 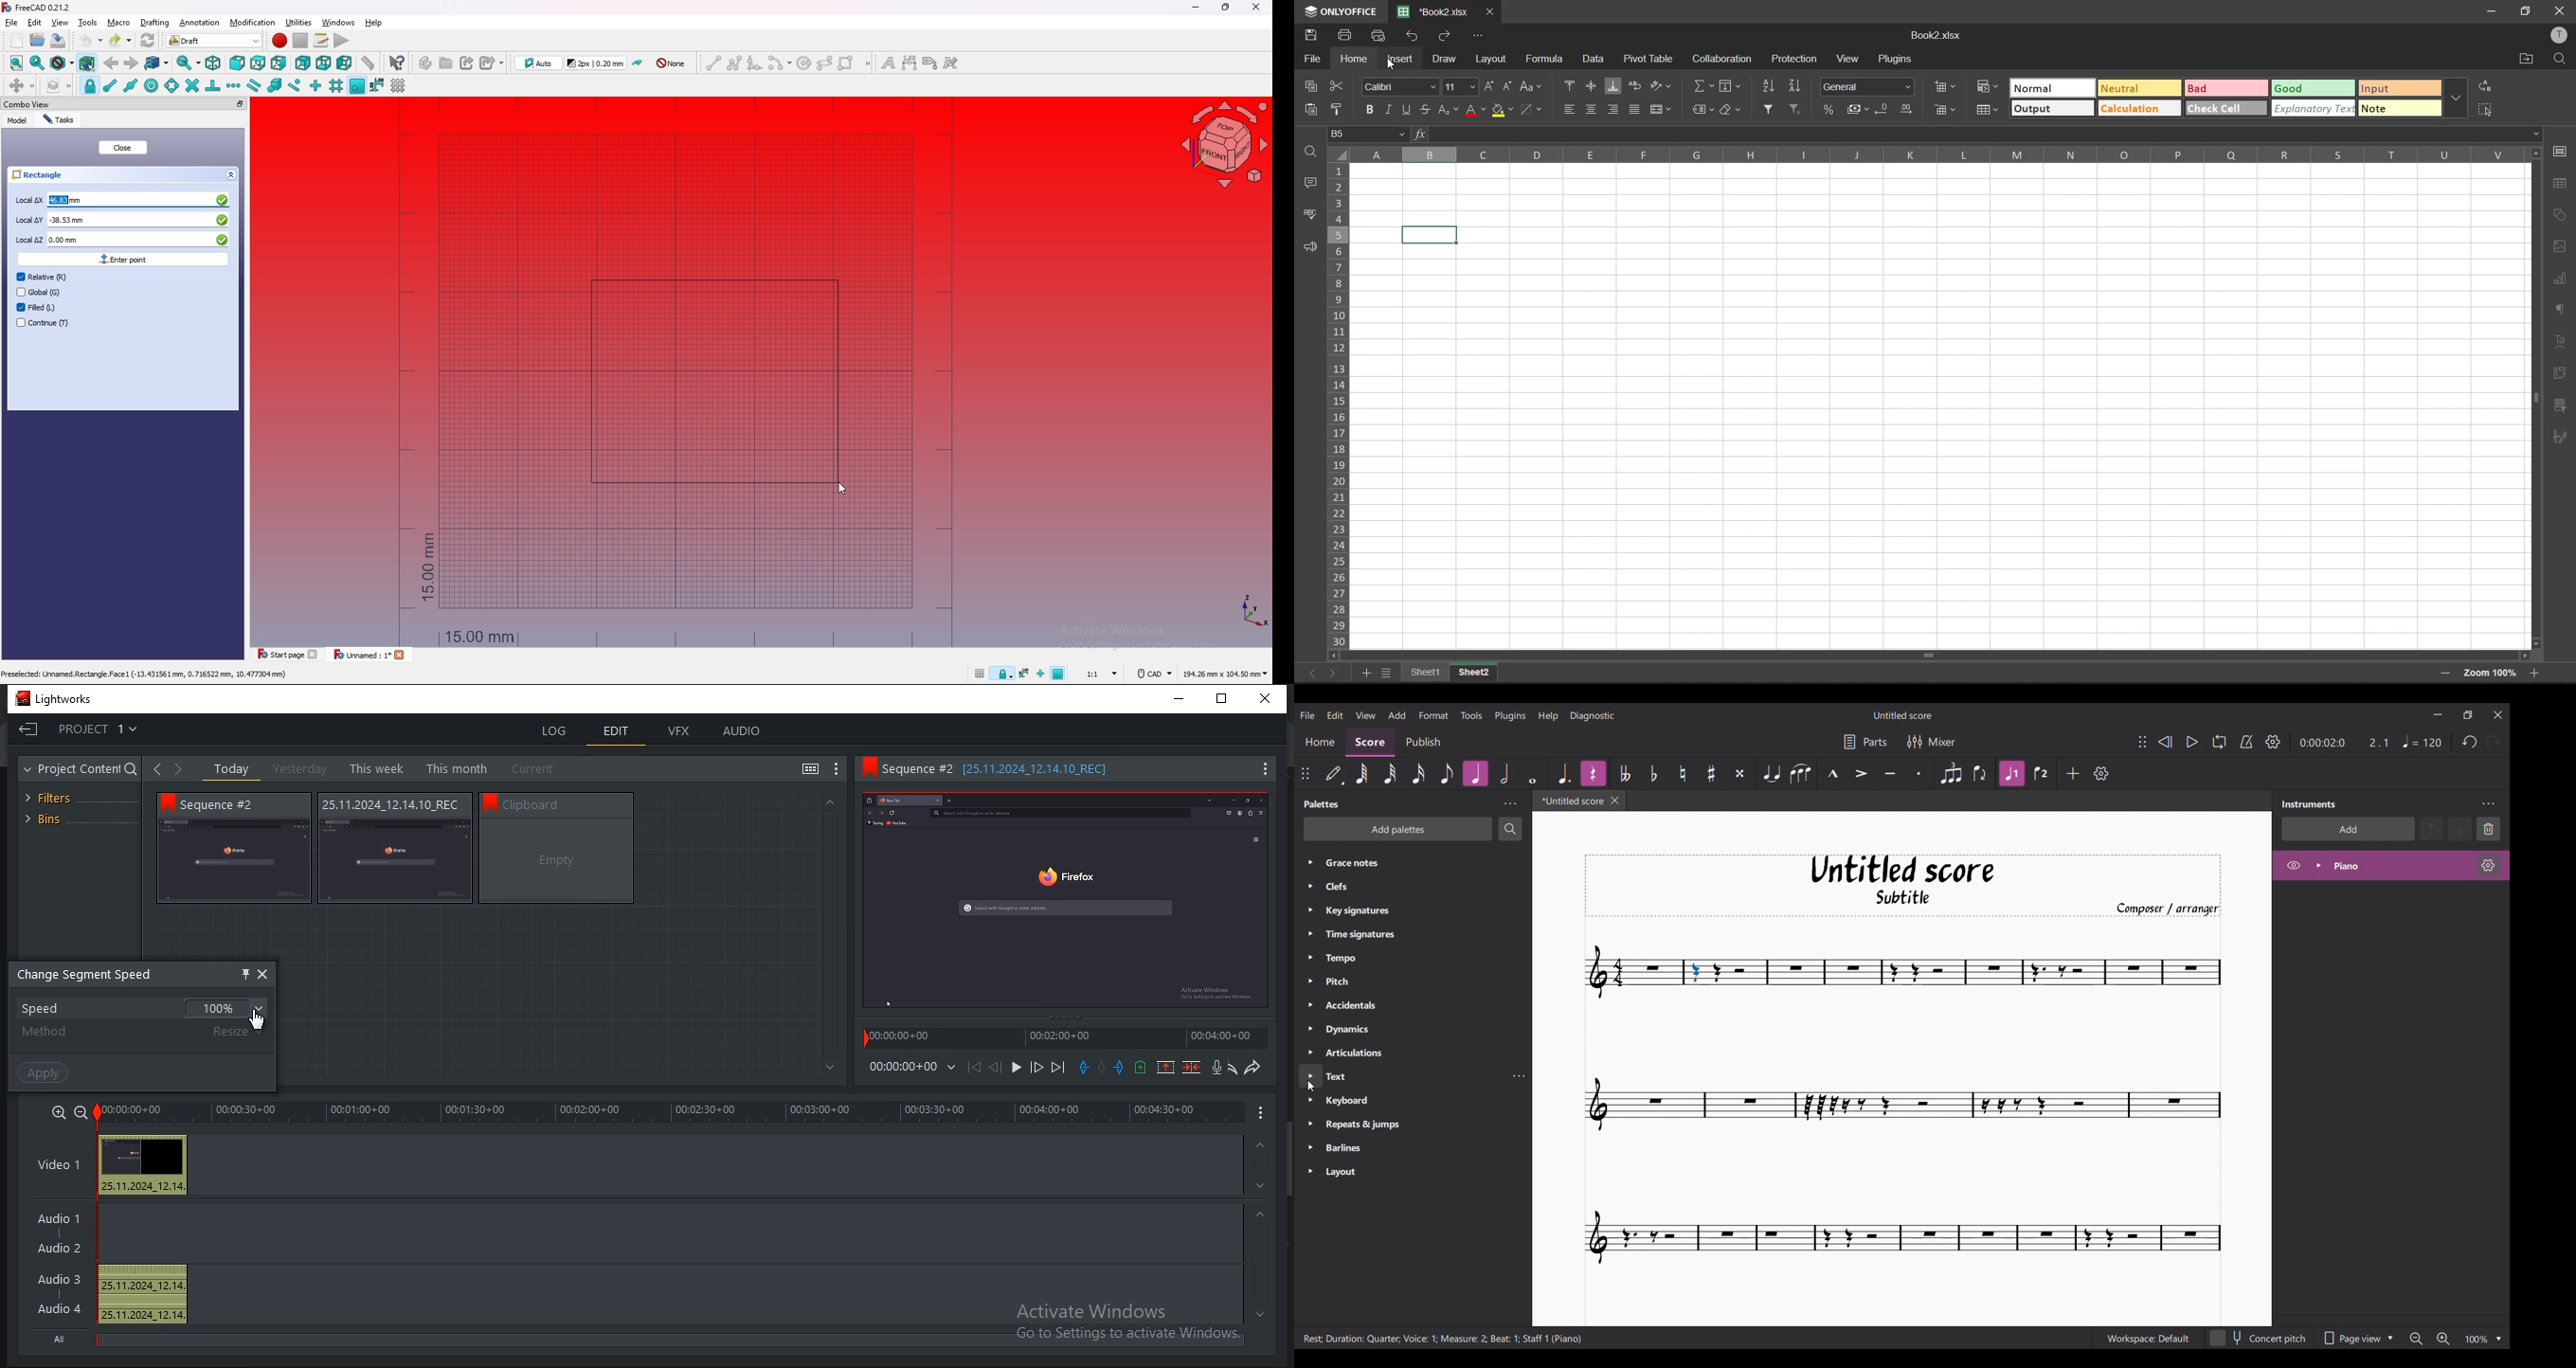 What do you see at coordinates (979, 674) in the screenshot?
I see `toggle grid` at bounding box center [979, 674].